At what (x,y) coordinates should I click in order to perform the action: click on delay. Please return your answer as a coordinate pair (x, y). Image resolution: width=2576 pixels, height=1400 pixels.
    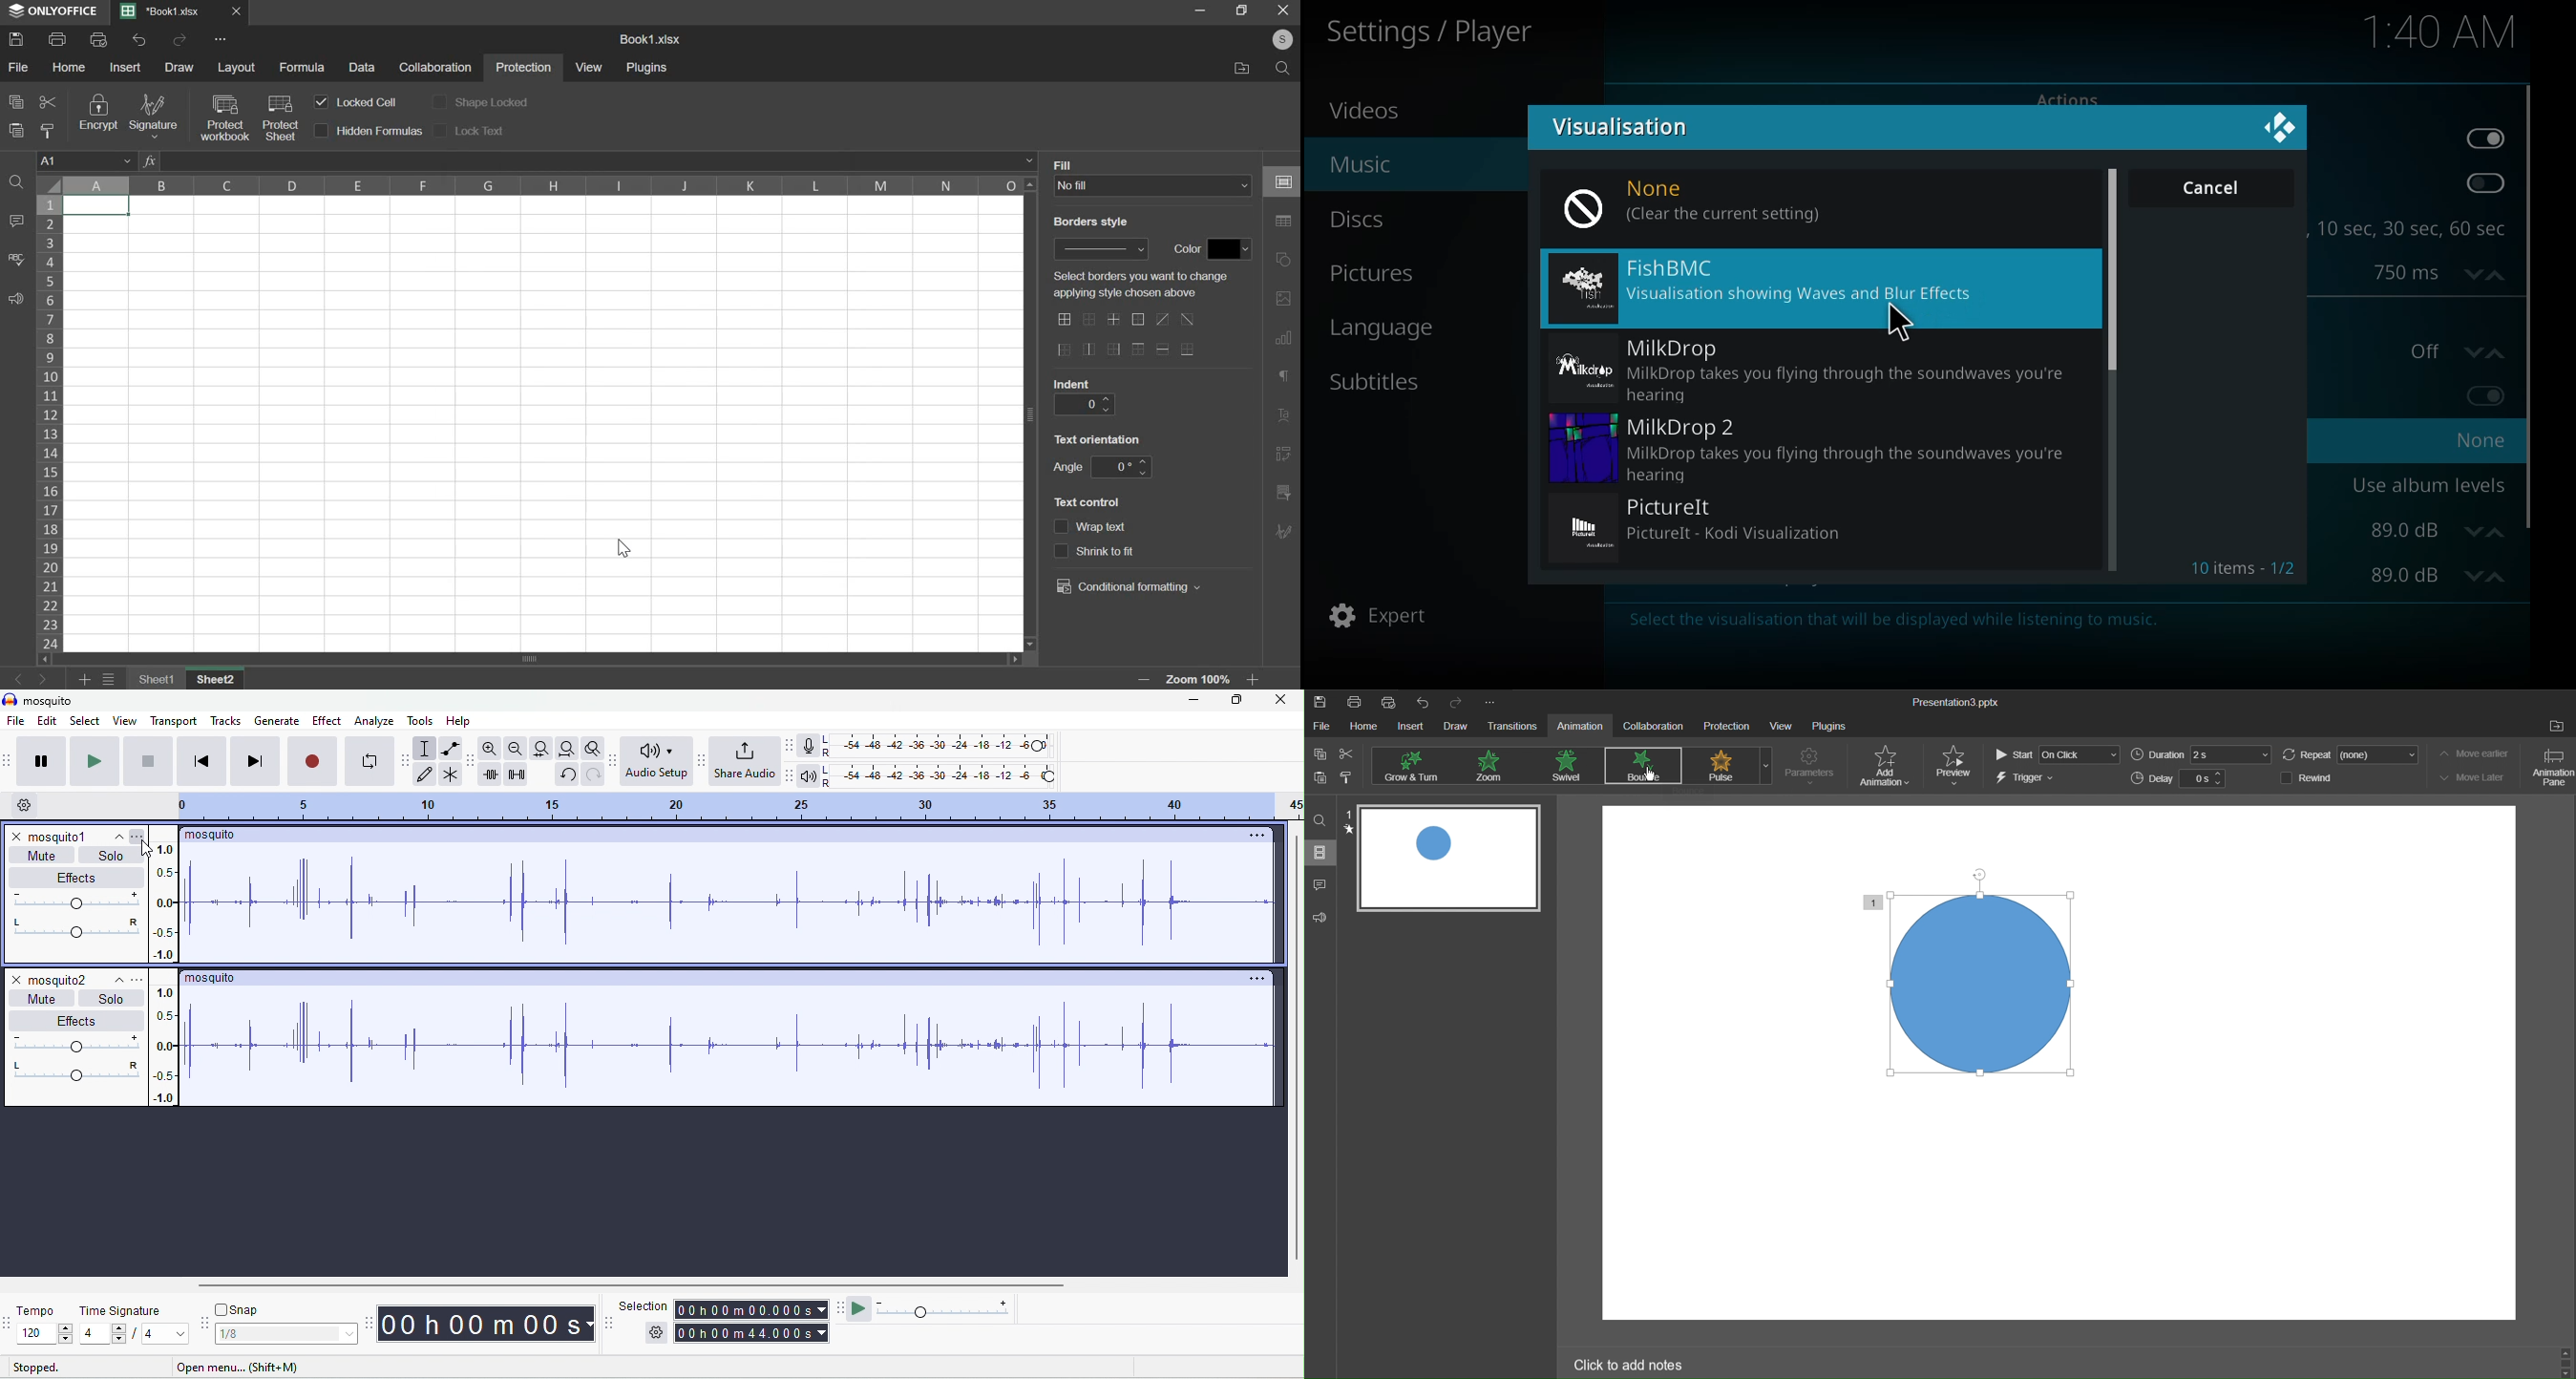
    Looking at the image, I should click on (2431, 272).